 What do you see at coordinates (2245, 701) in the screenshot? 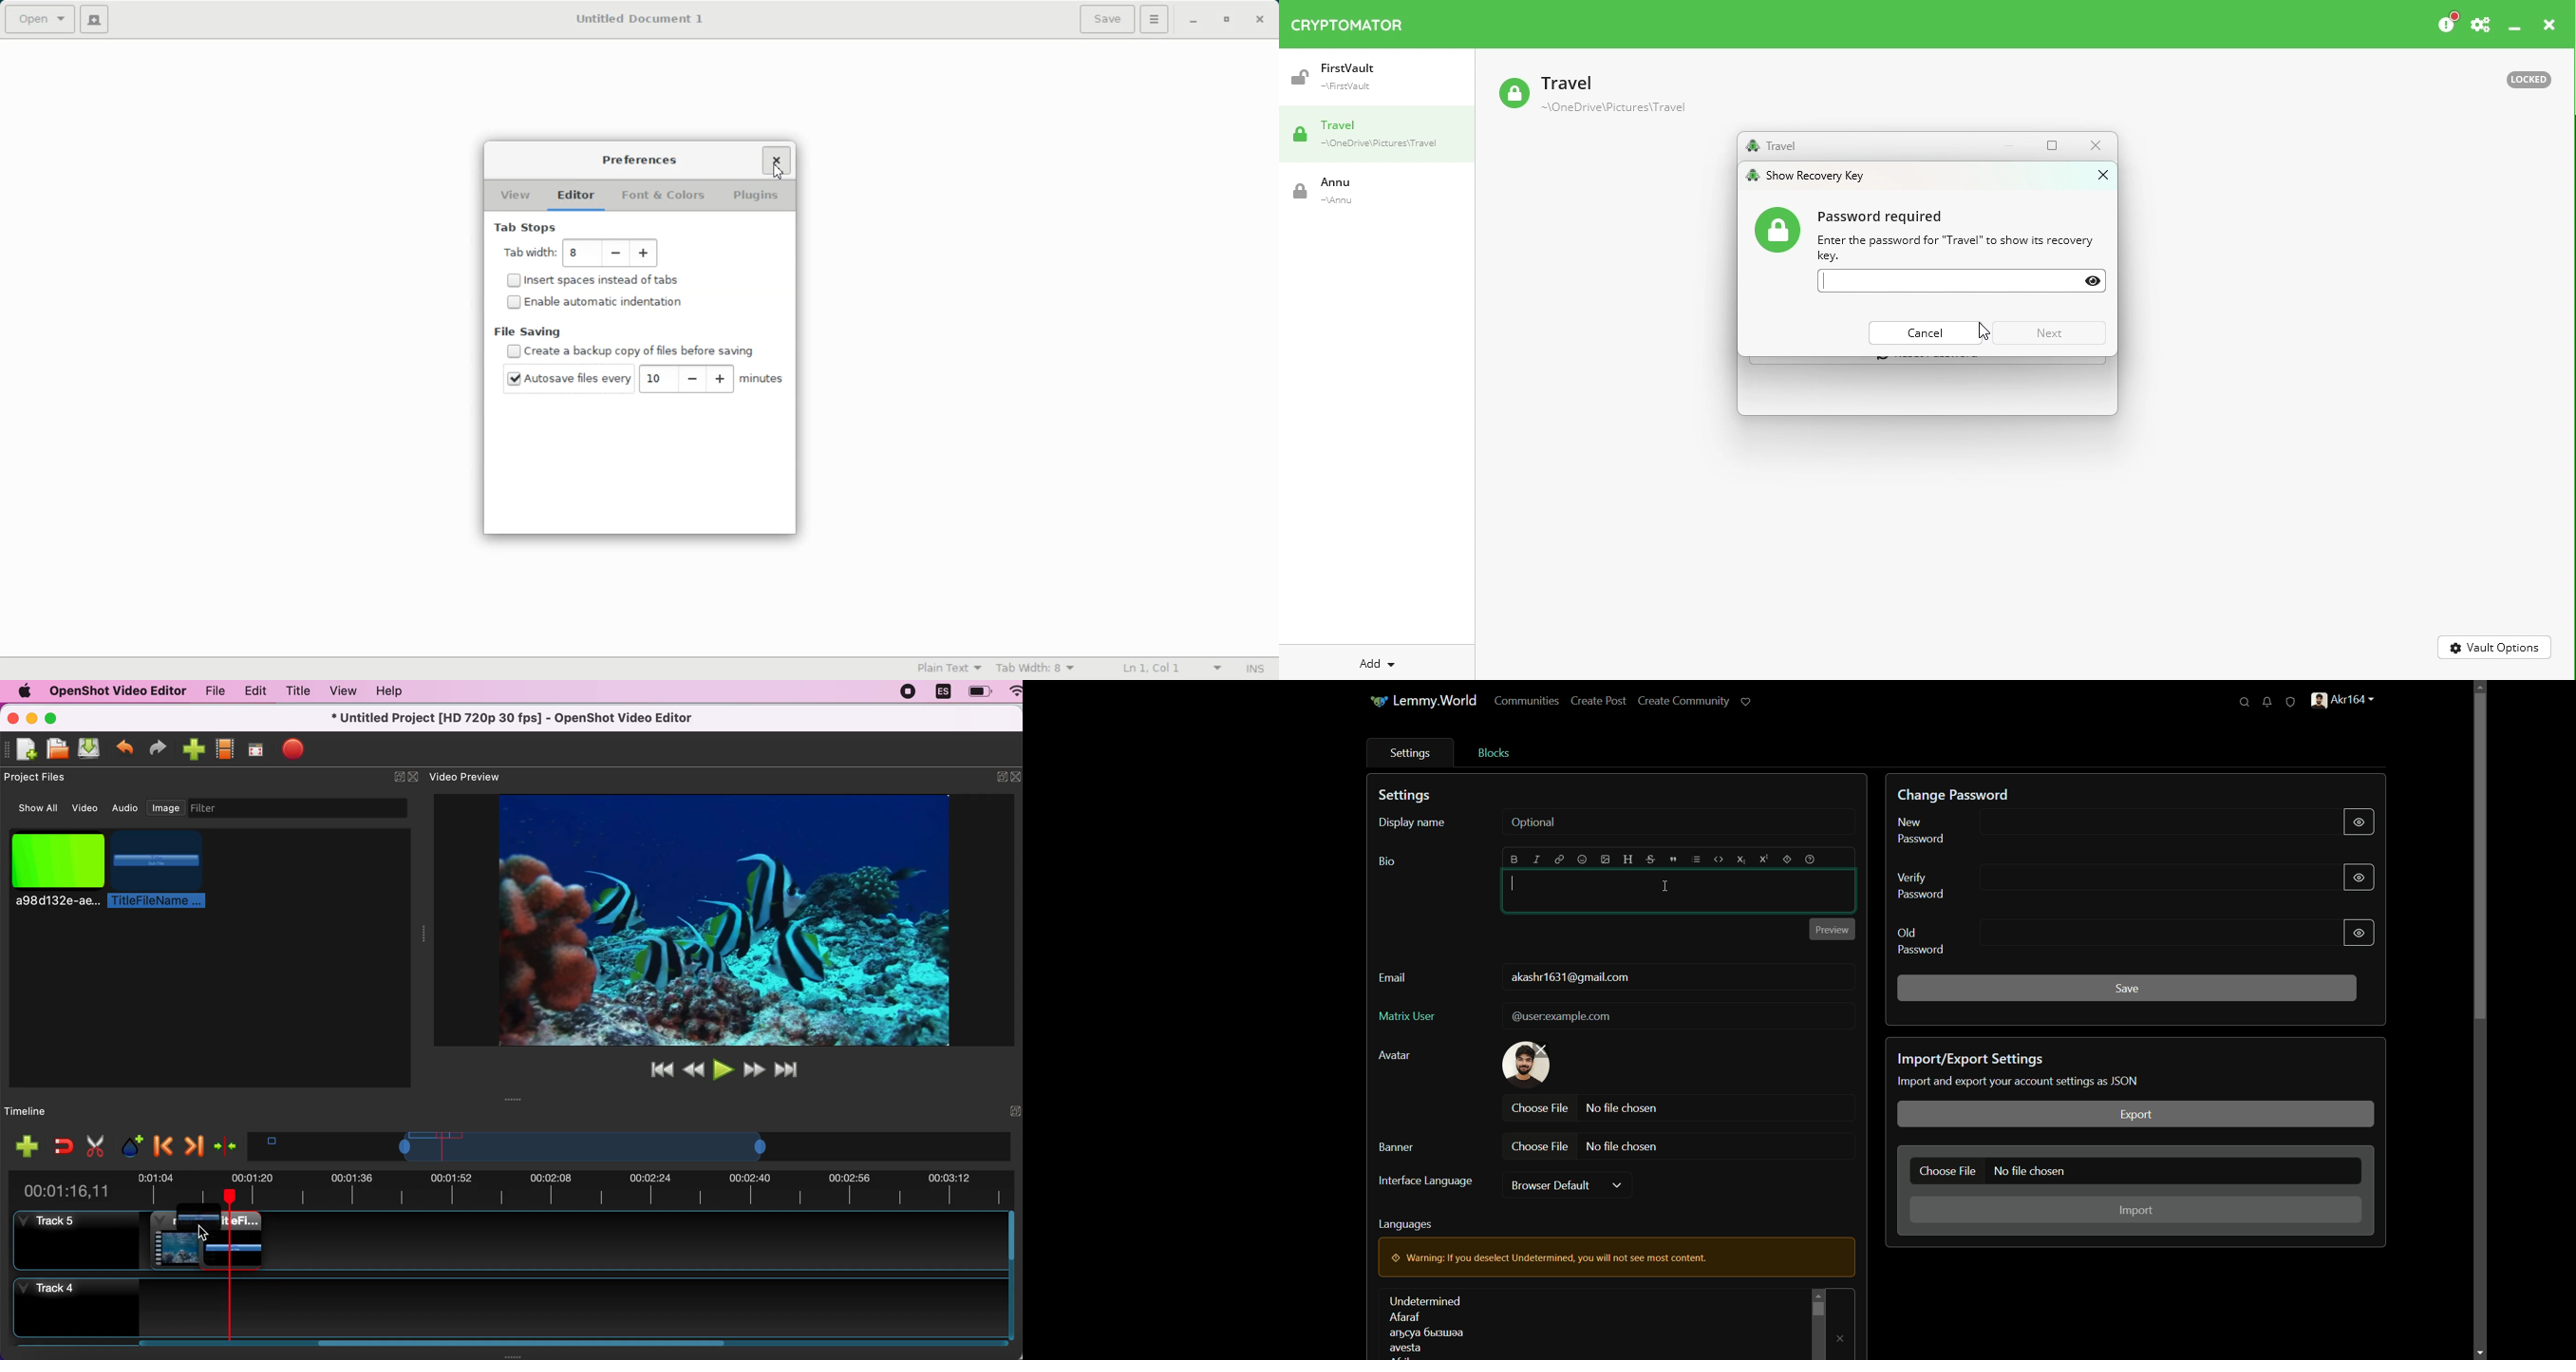
I see `search` at bounding box center [2245, 701].